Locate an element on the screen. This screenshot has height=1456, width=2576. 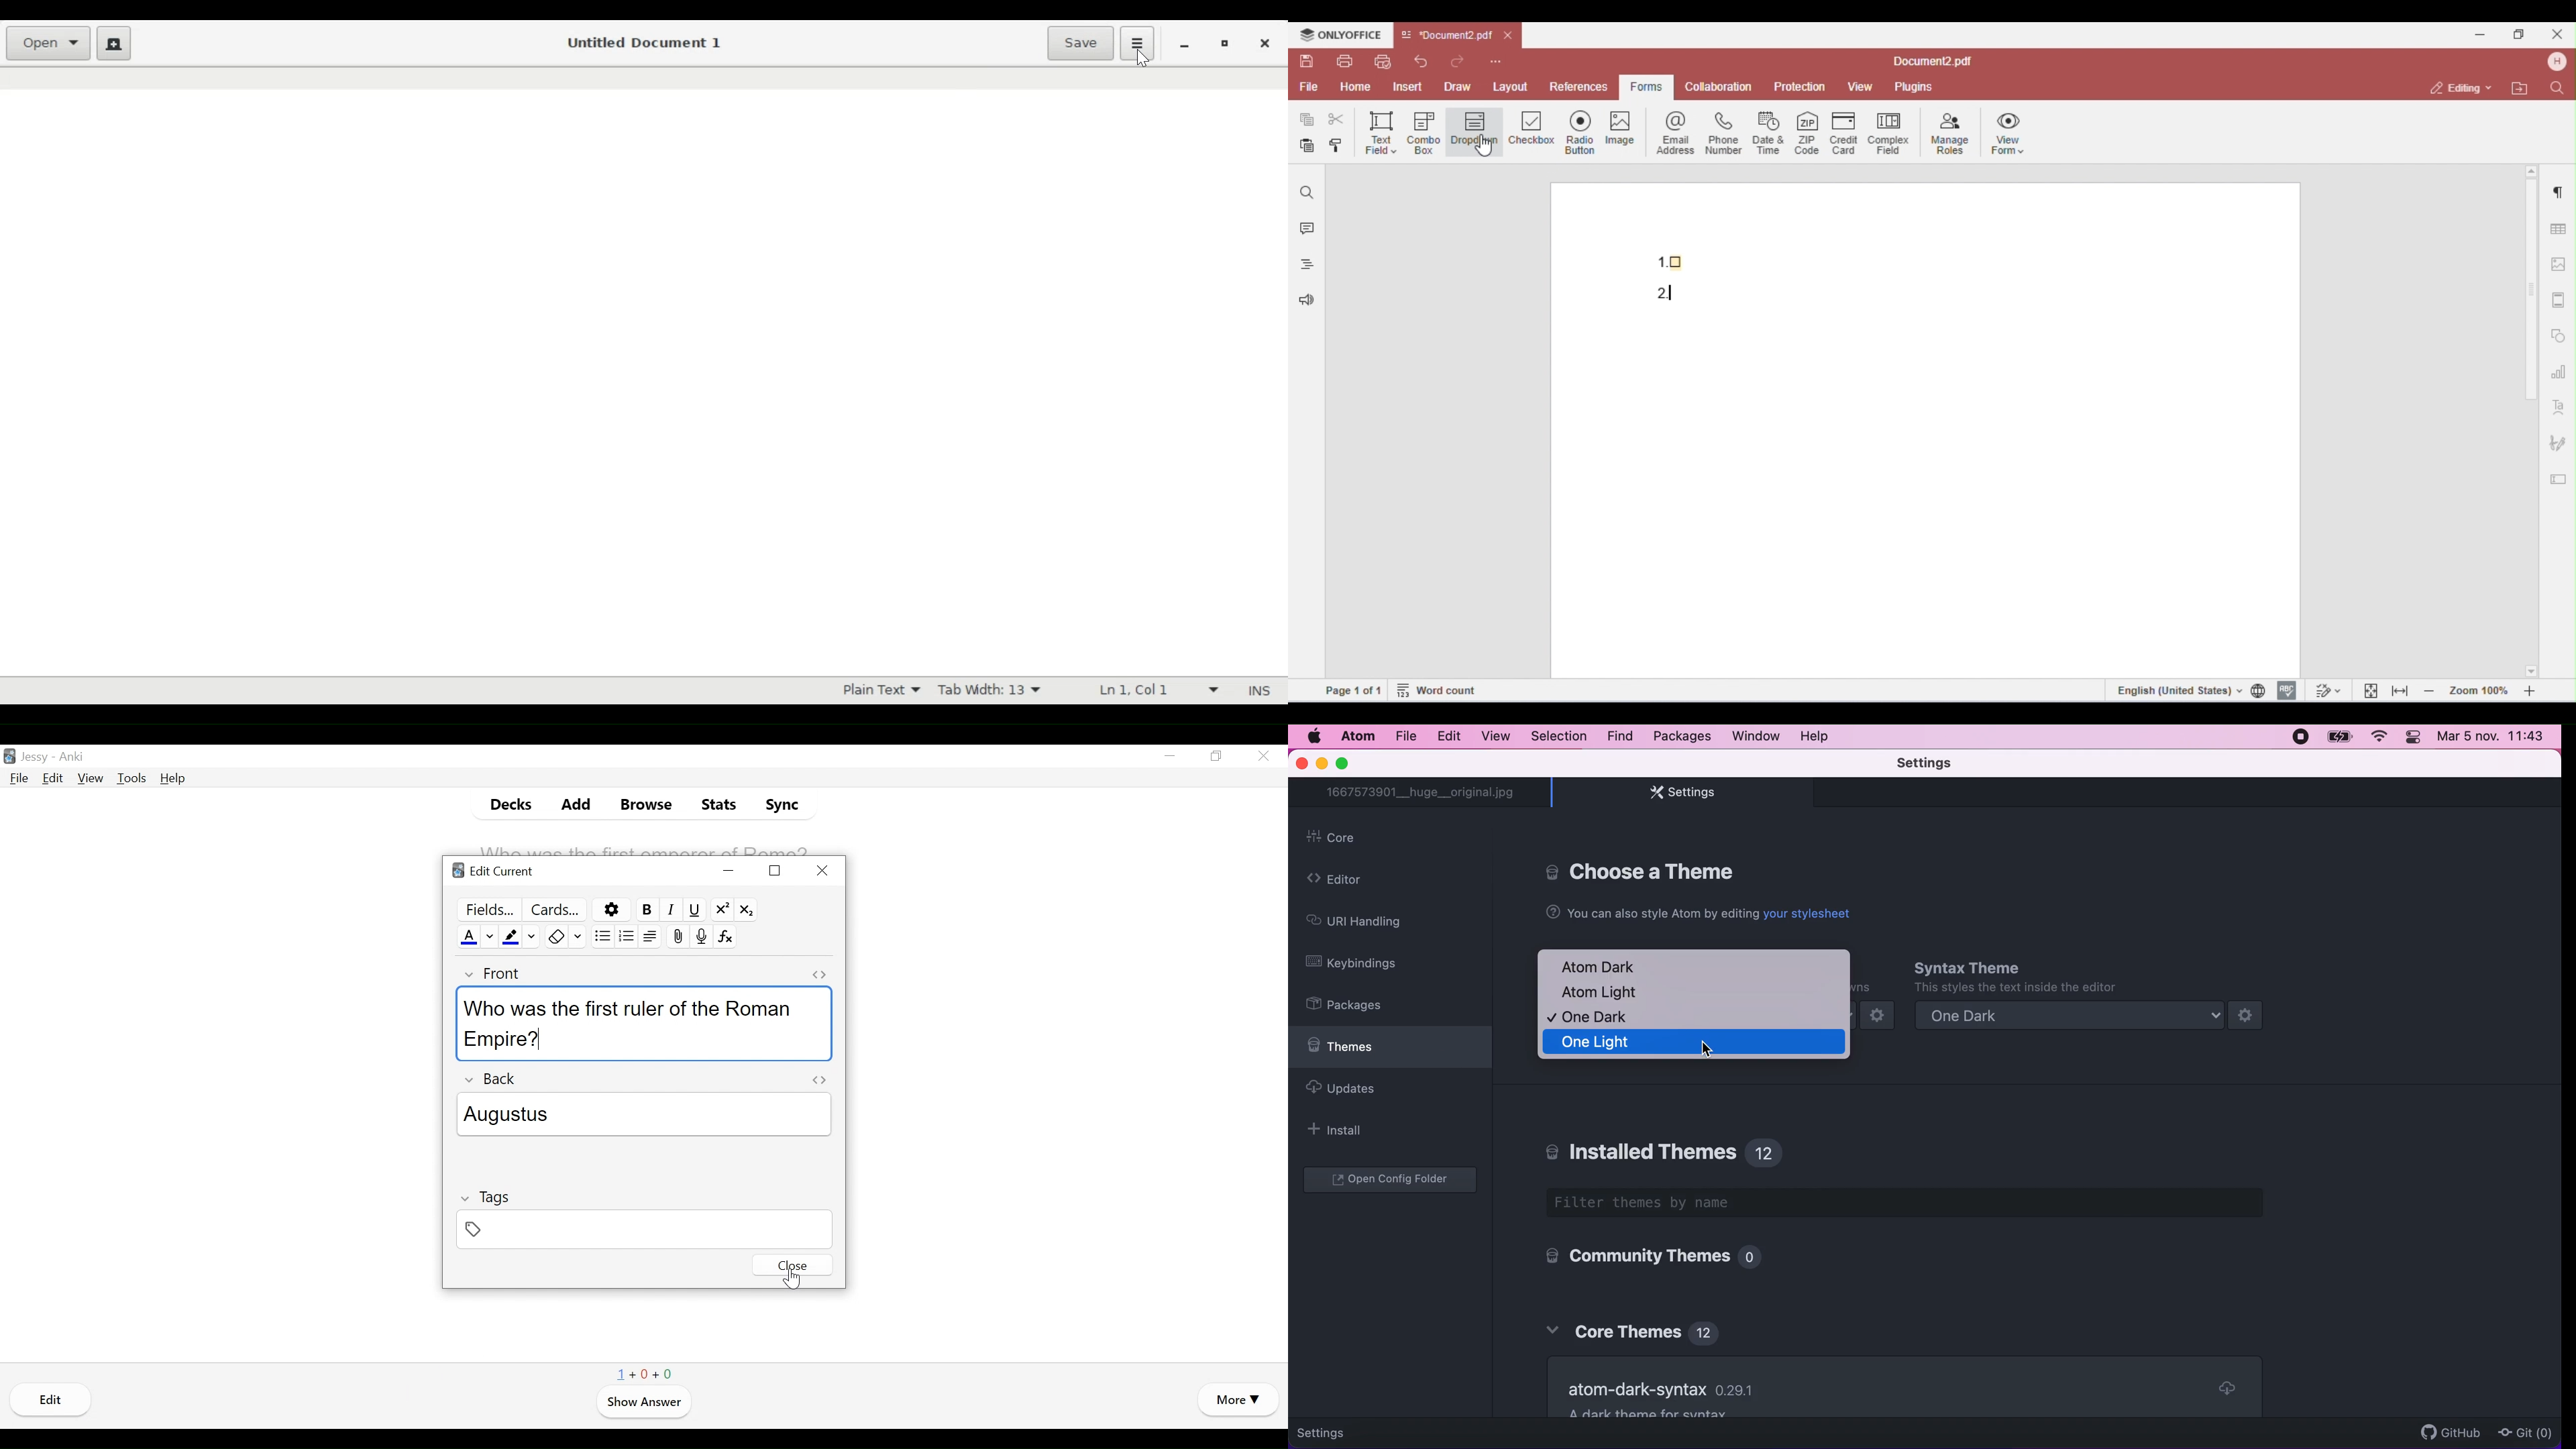
window is located at coordinates (1758, 738).